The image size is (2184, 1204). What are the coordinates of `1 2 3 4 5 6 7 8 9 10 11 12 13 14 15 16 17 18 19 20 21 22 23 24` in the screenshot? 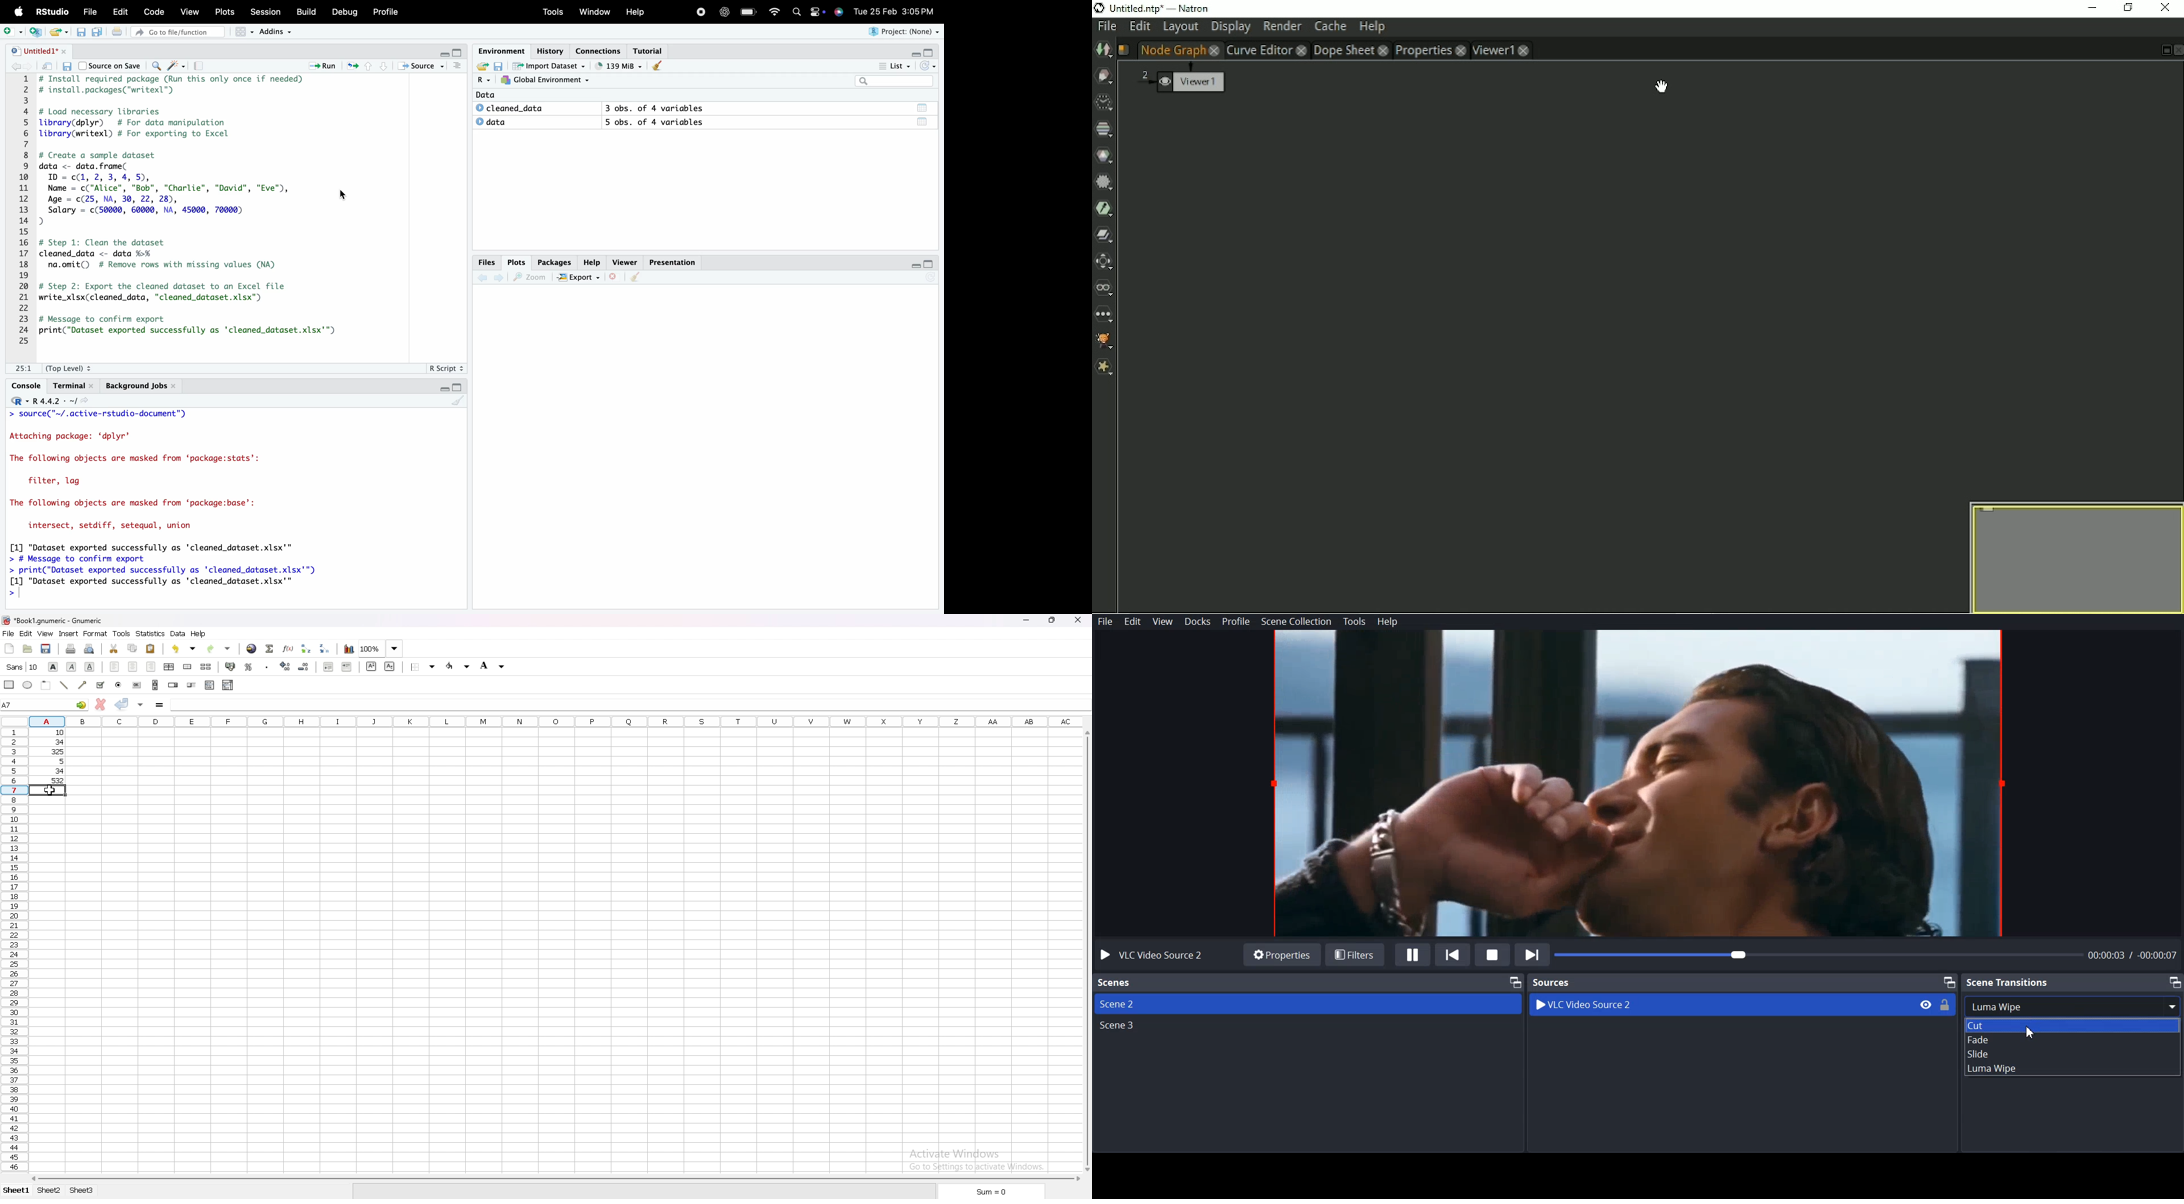 It's located at (22, 206).